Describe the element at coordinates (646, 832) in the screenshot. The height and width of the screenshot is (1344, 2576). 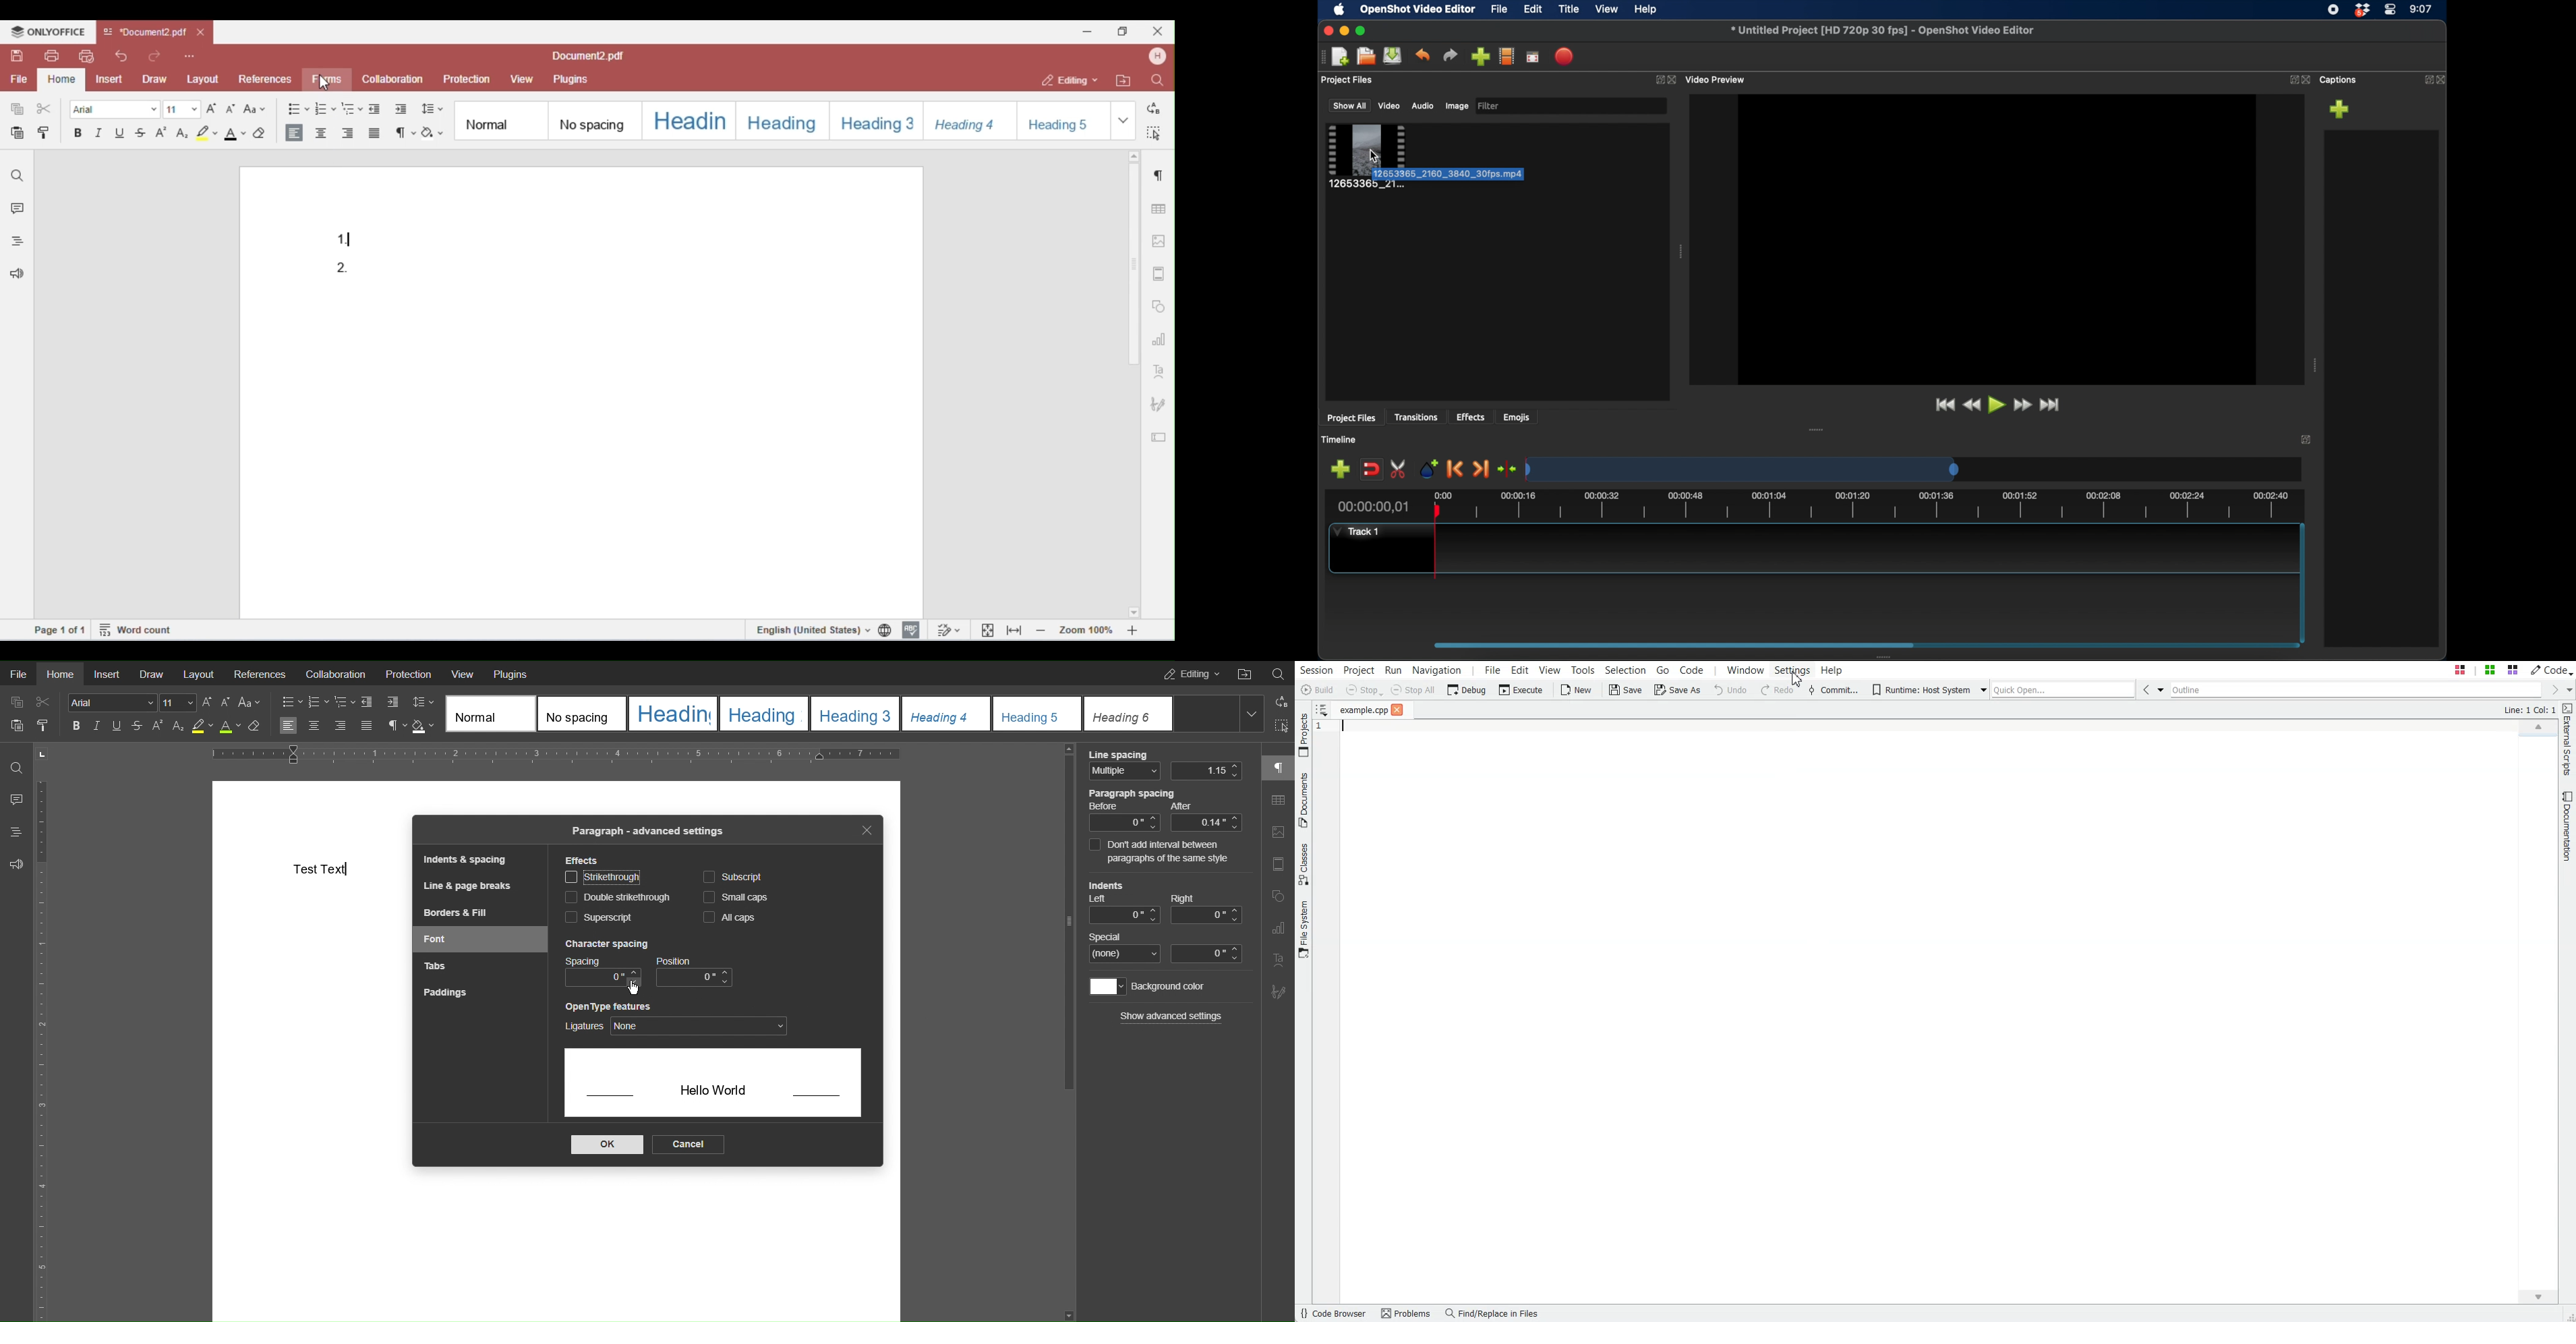
I see `Paragraph - advanced settings` at that location.